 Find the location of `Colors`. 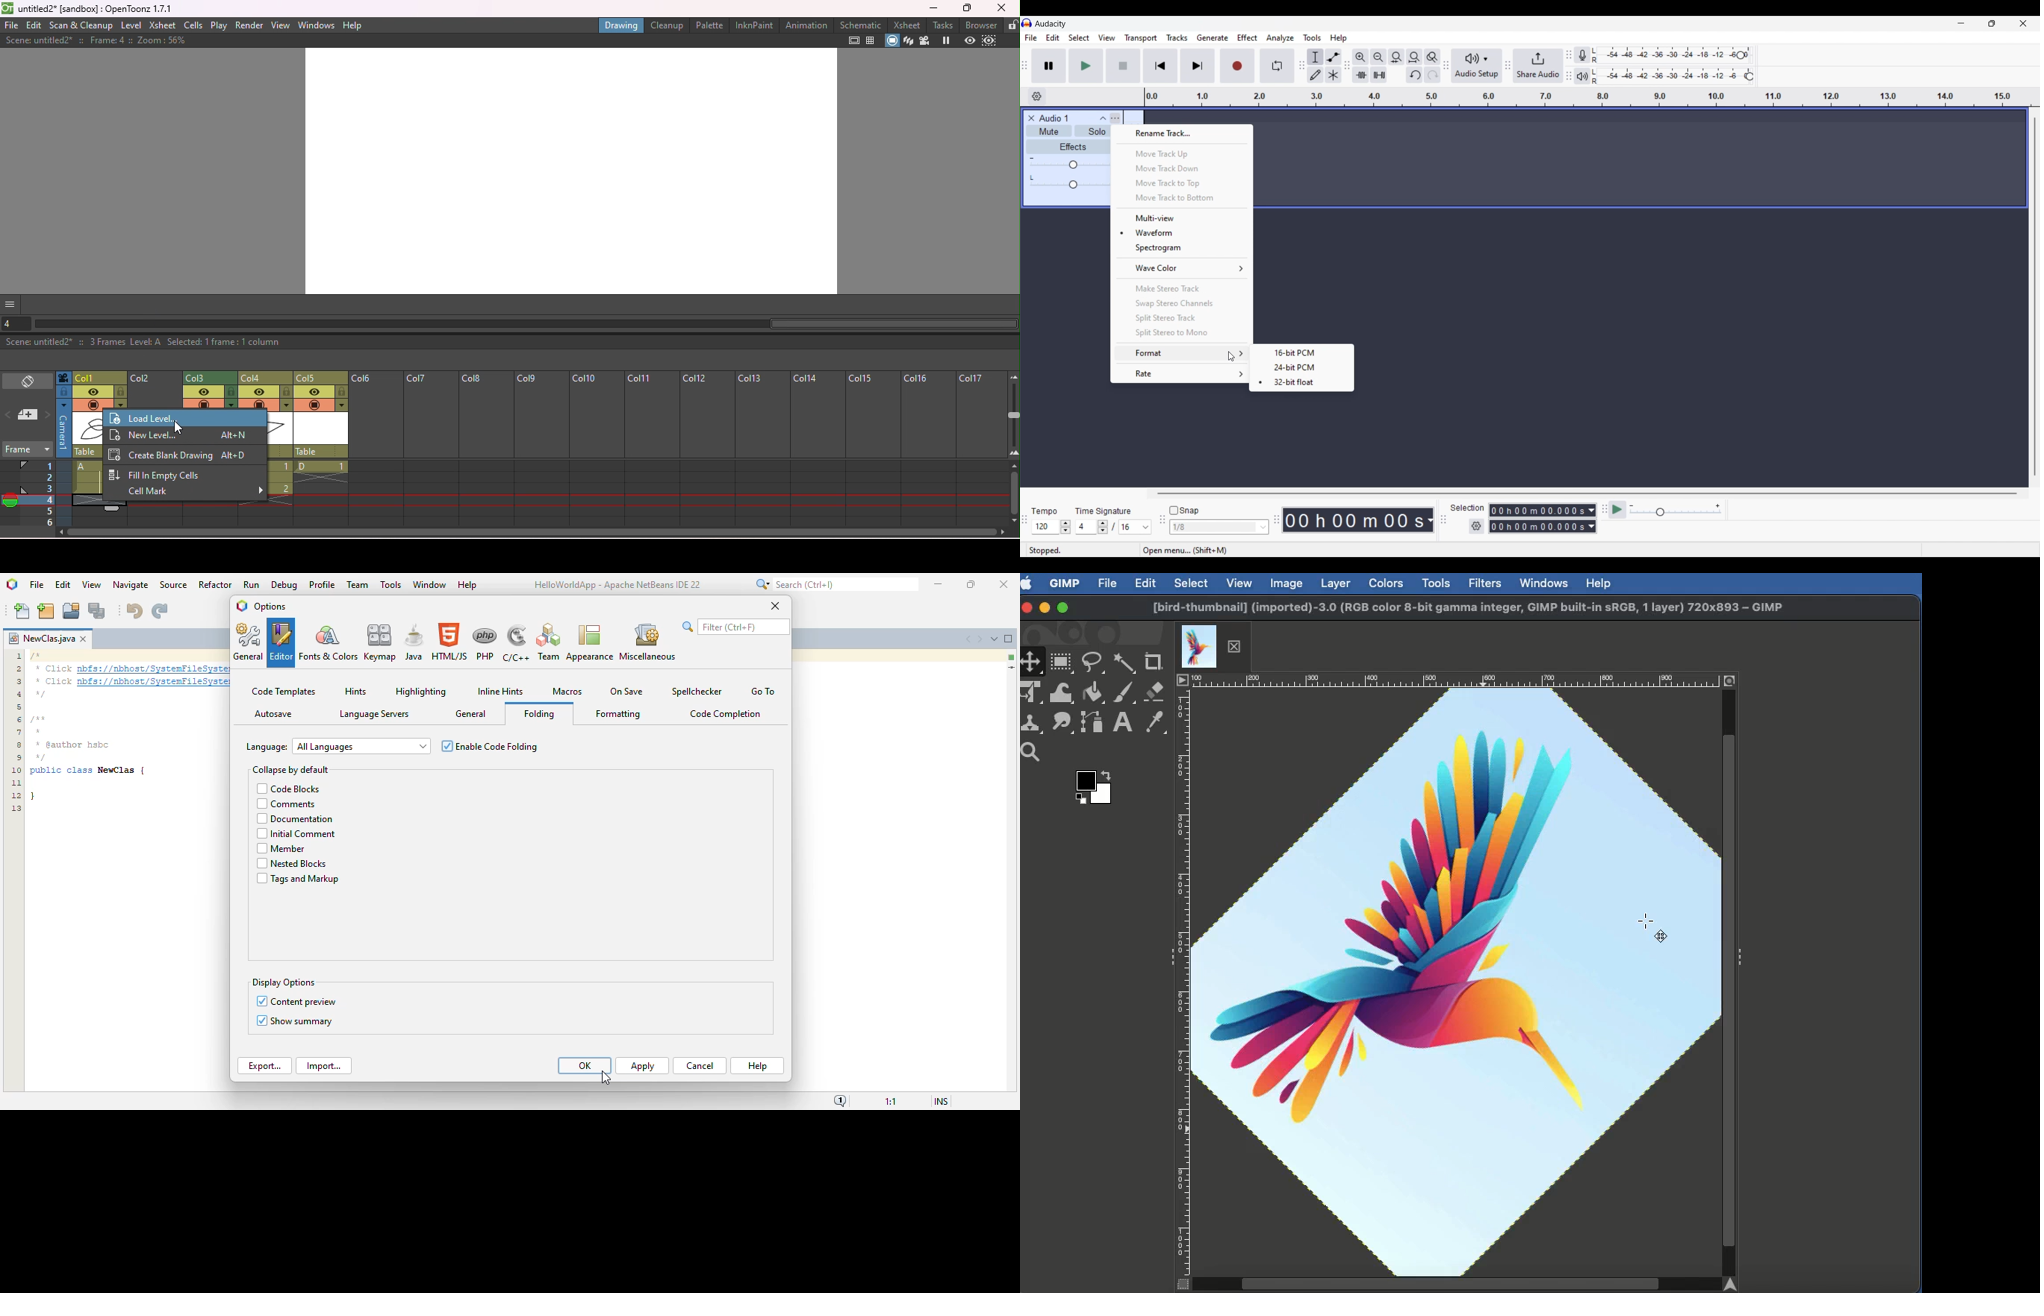

Colors is located at coordinates (1387, 583).